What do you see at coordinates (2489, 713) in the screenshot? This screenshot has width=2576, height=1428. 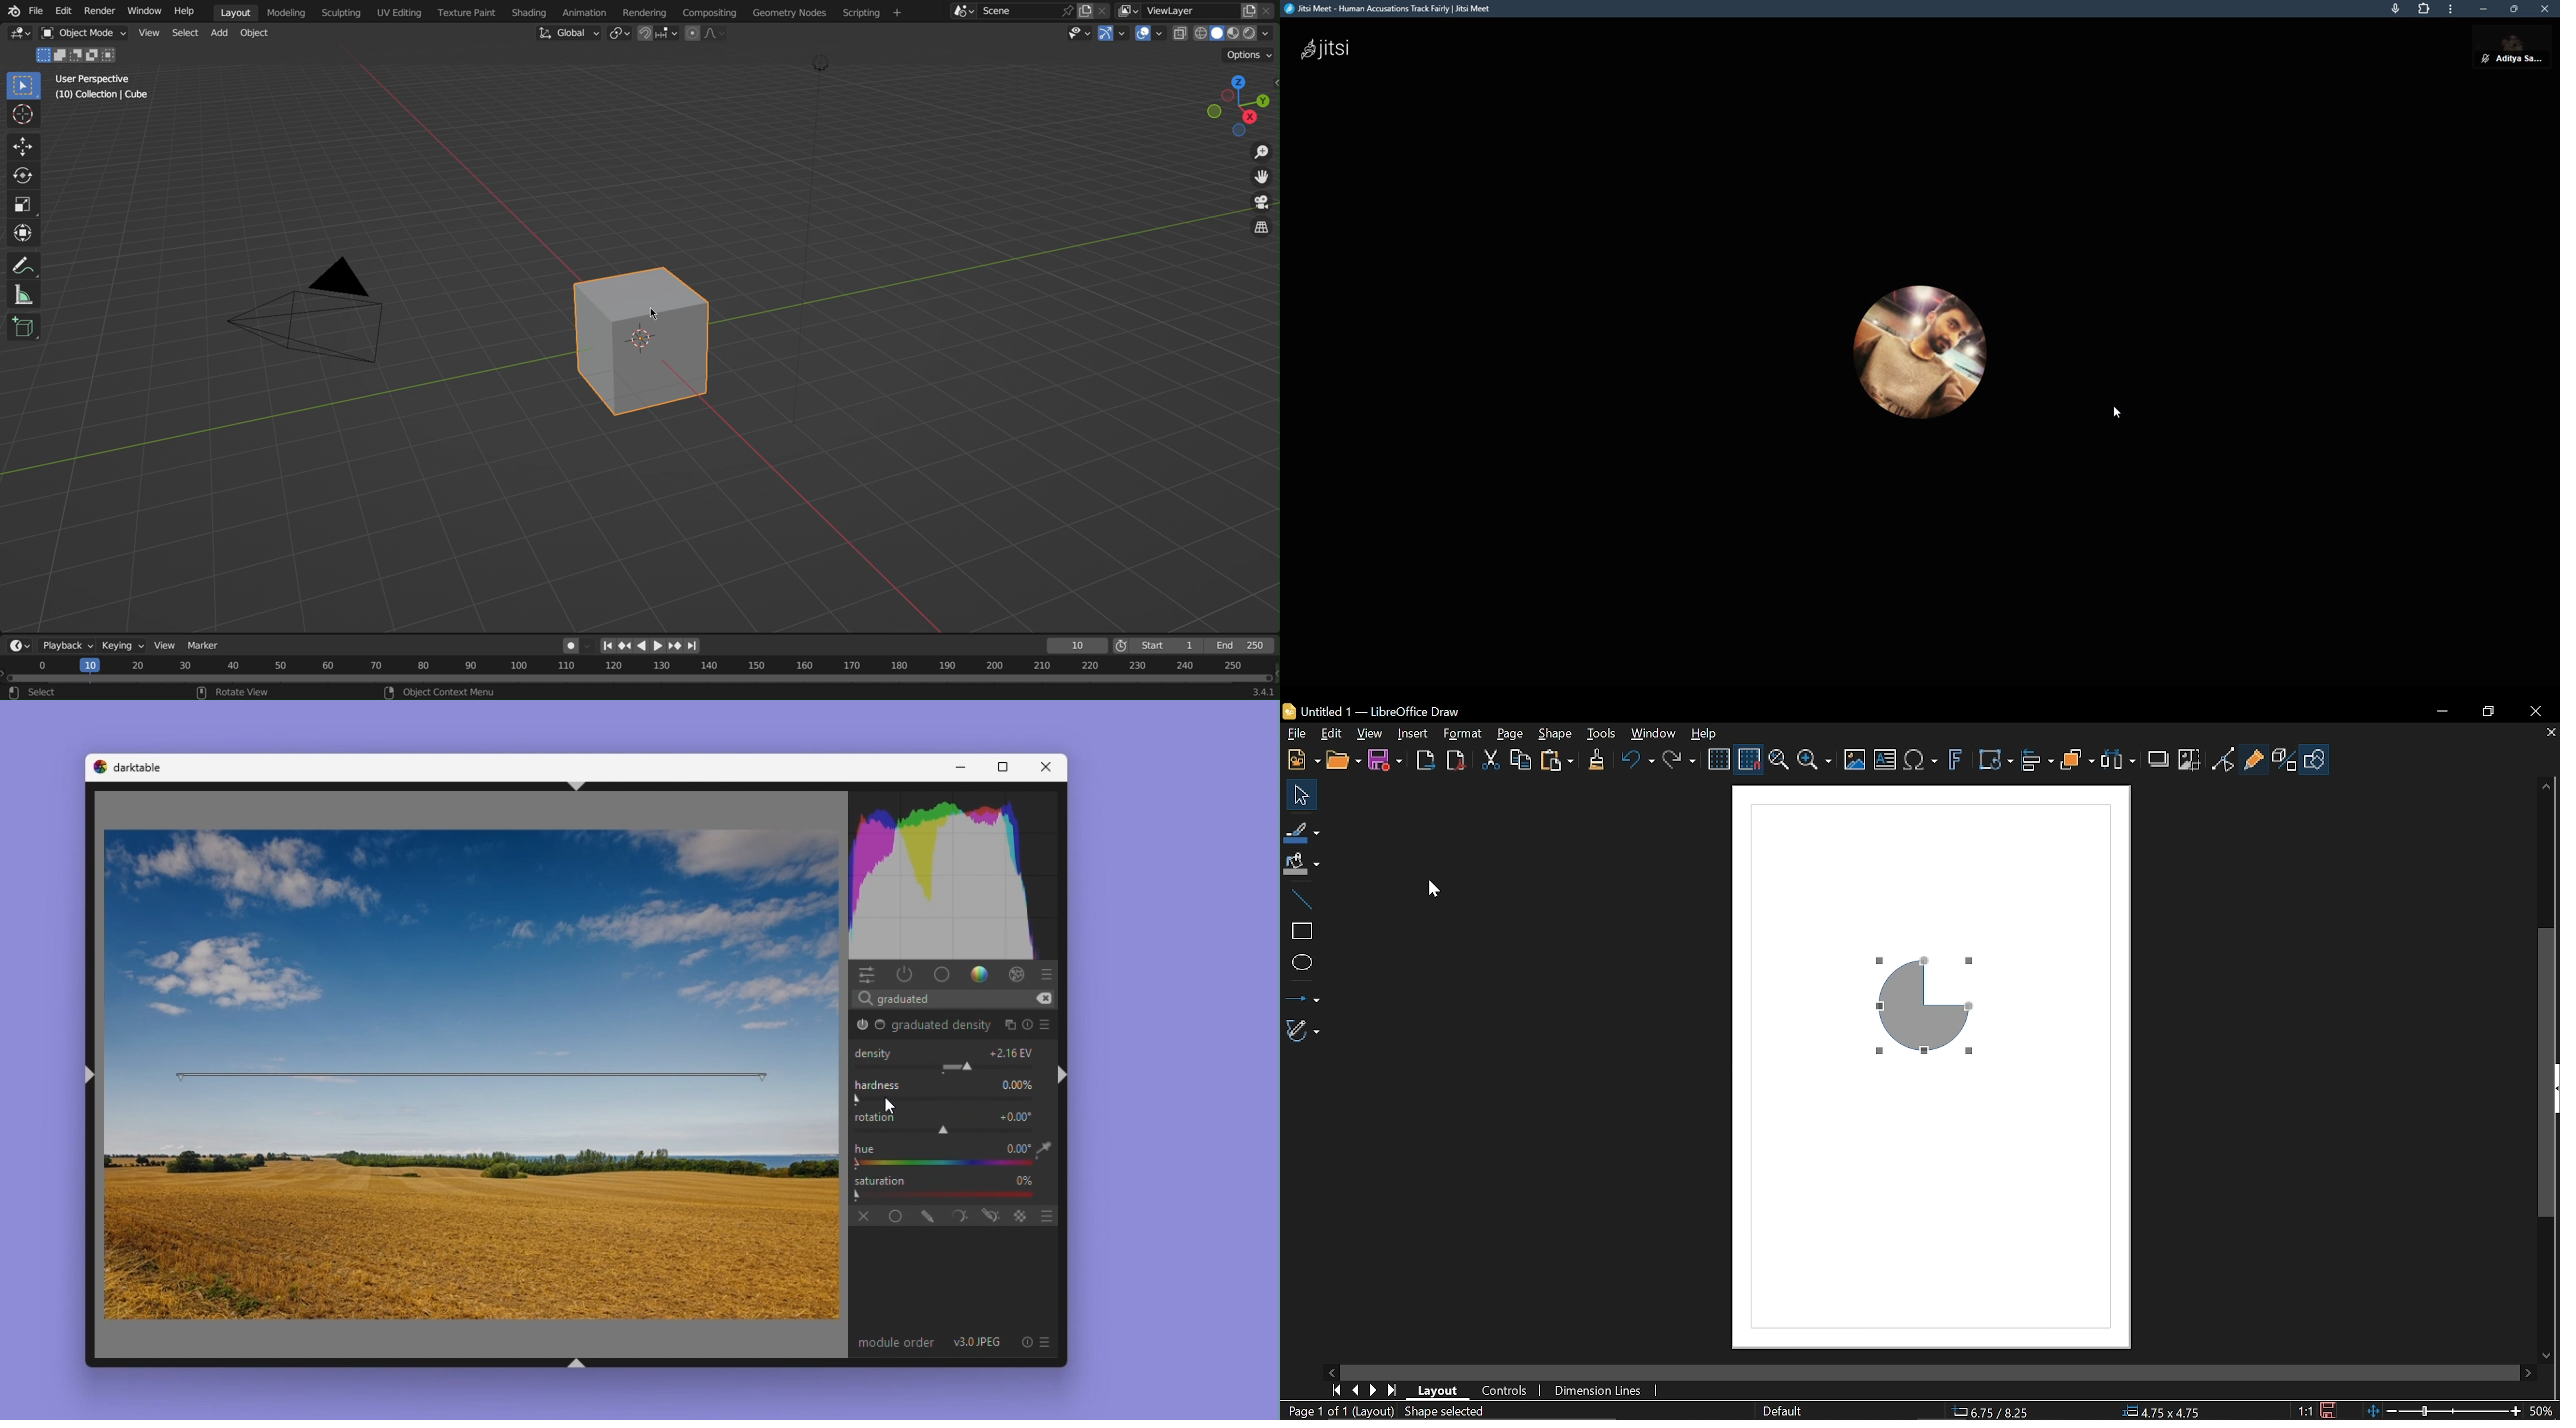 I see `Restore down` at bounding box center [2489, 713].